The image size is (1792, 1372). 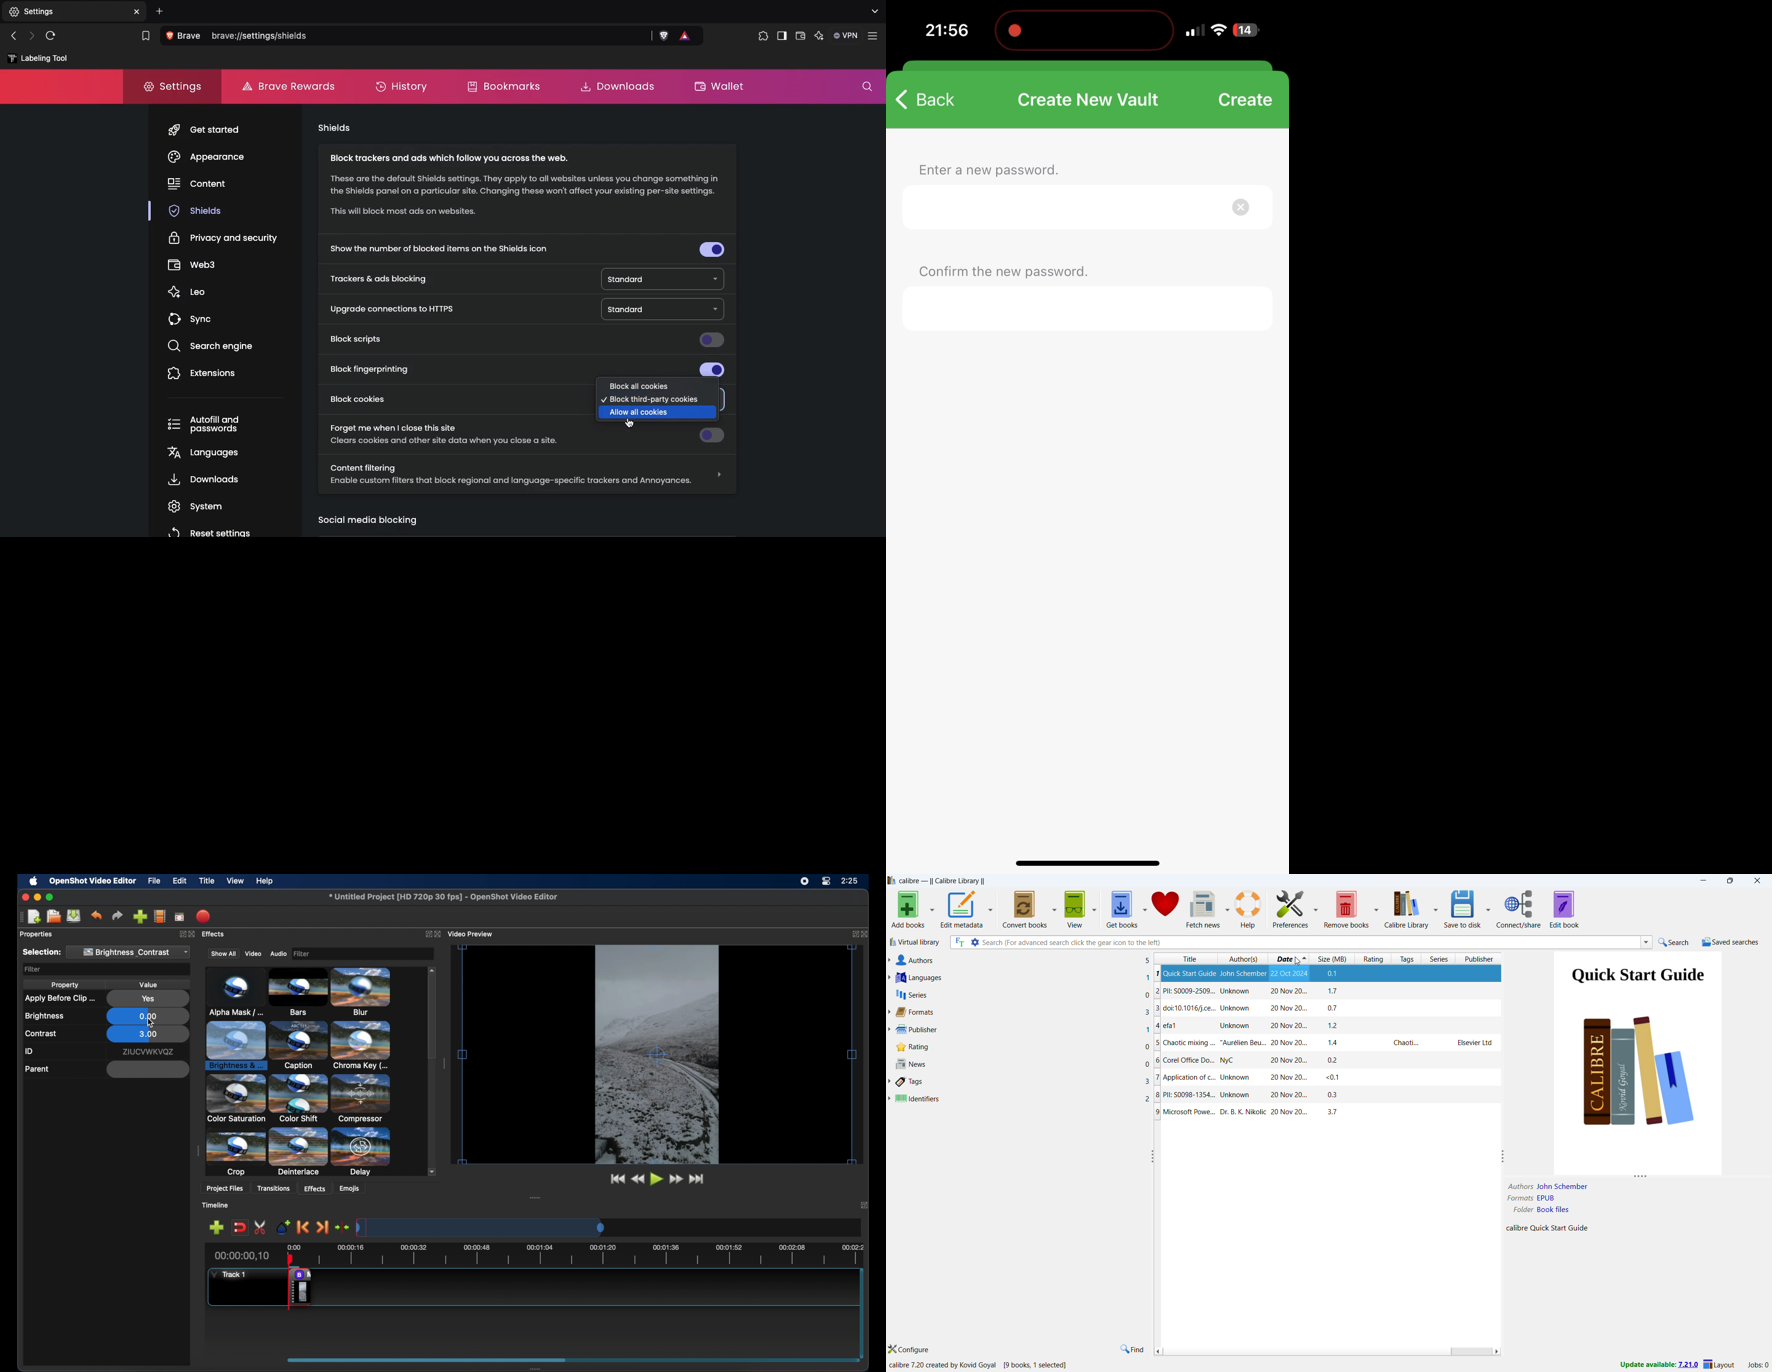 What do you see at coordinates (36, 58) in the screenshot?
I see `labelling tool` at bounding box center [36, 58].